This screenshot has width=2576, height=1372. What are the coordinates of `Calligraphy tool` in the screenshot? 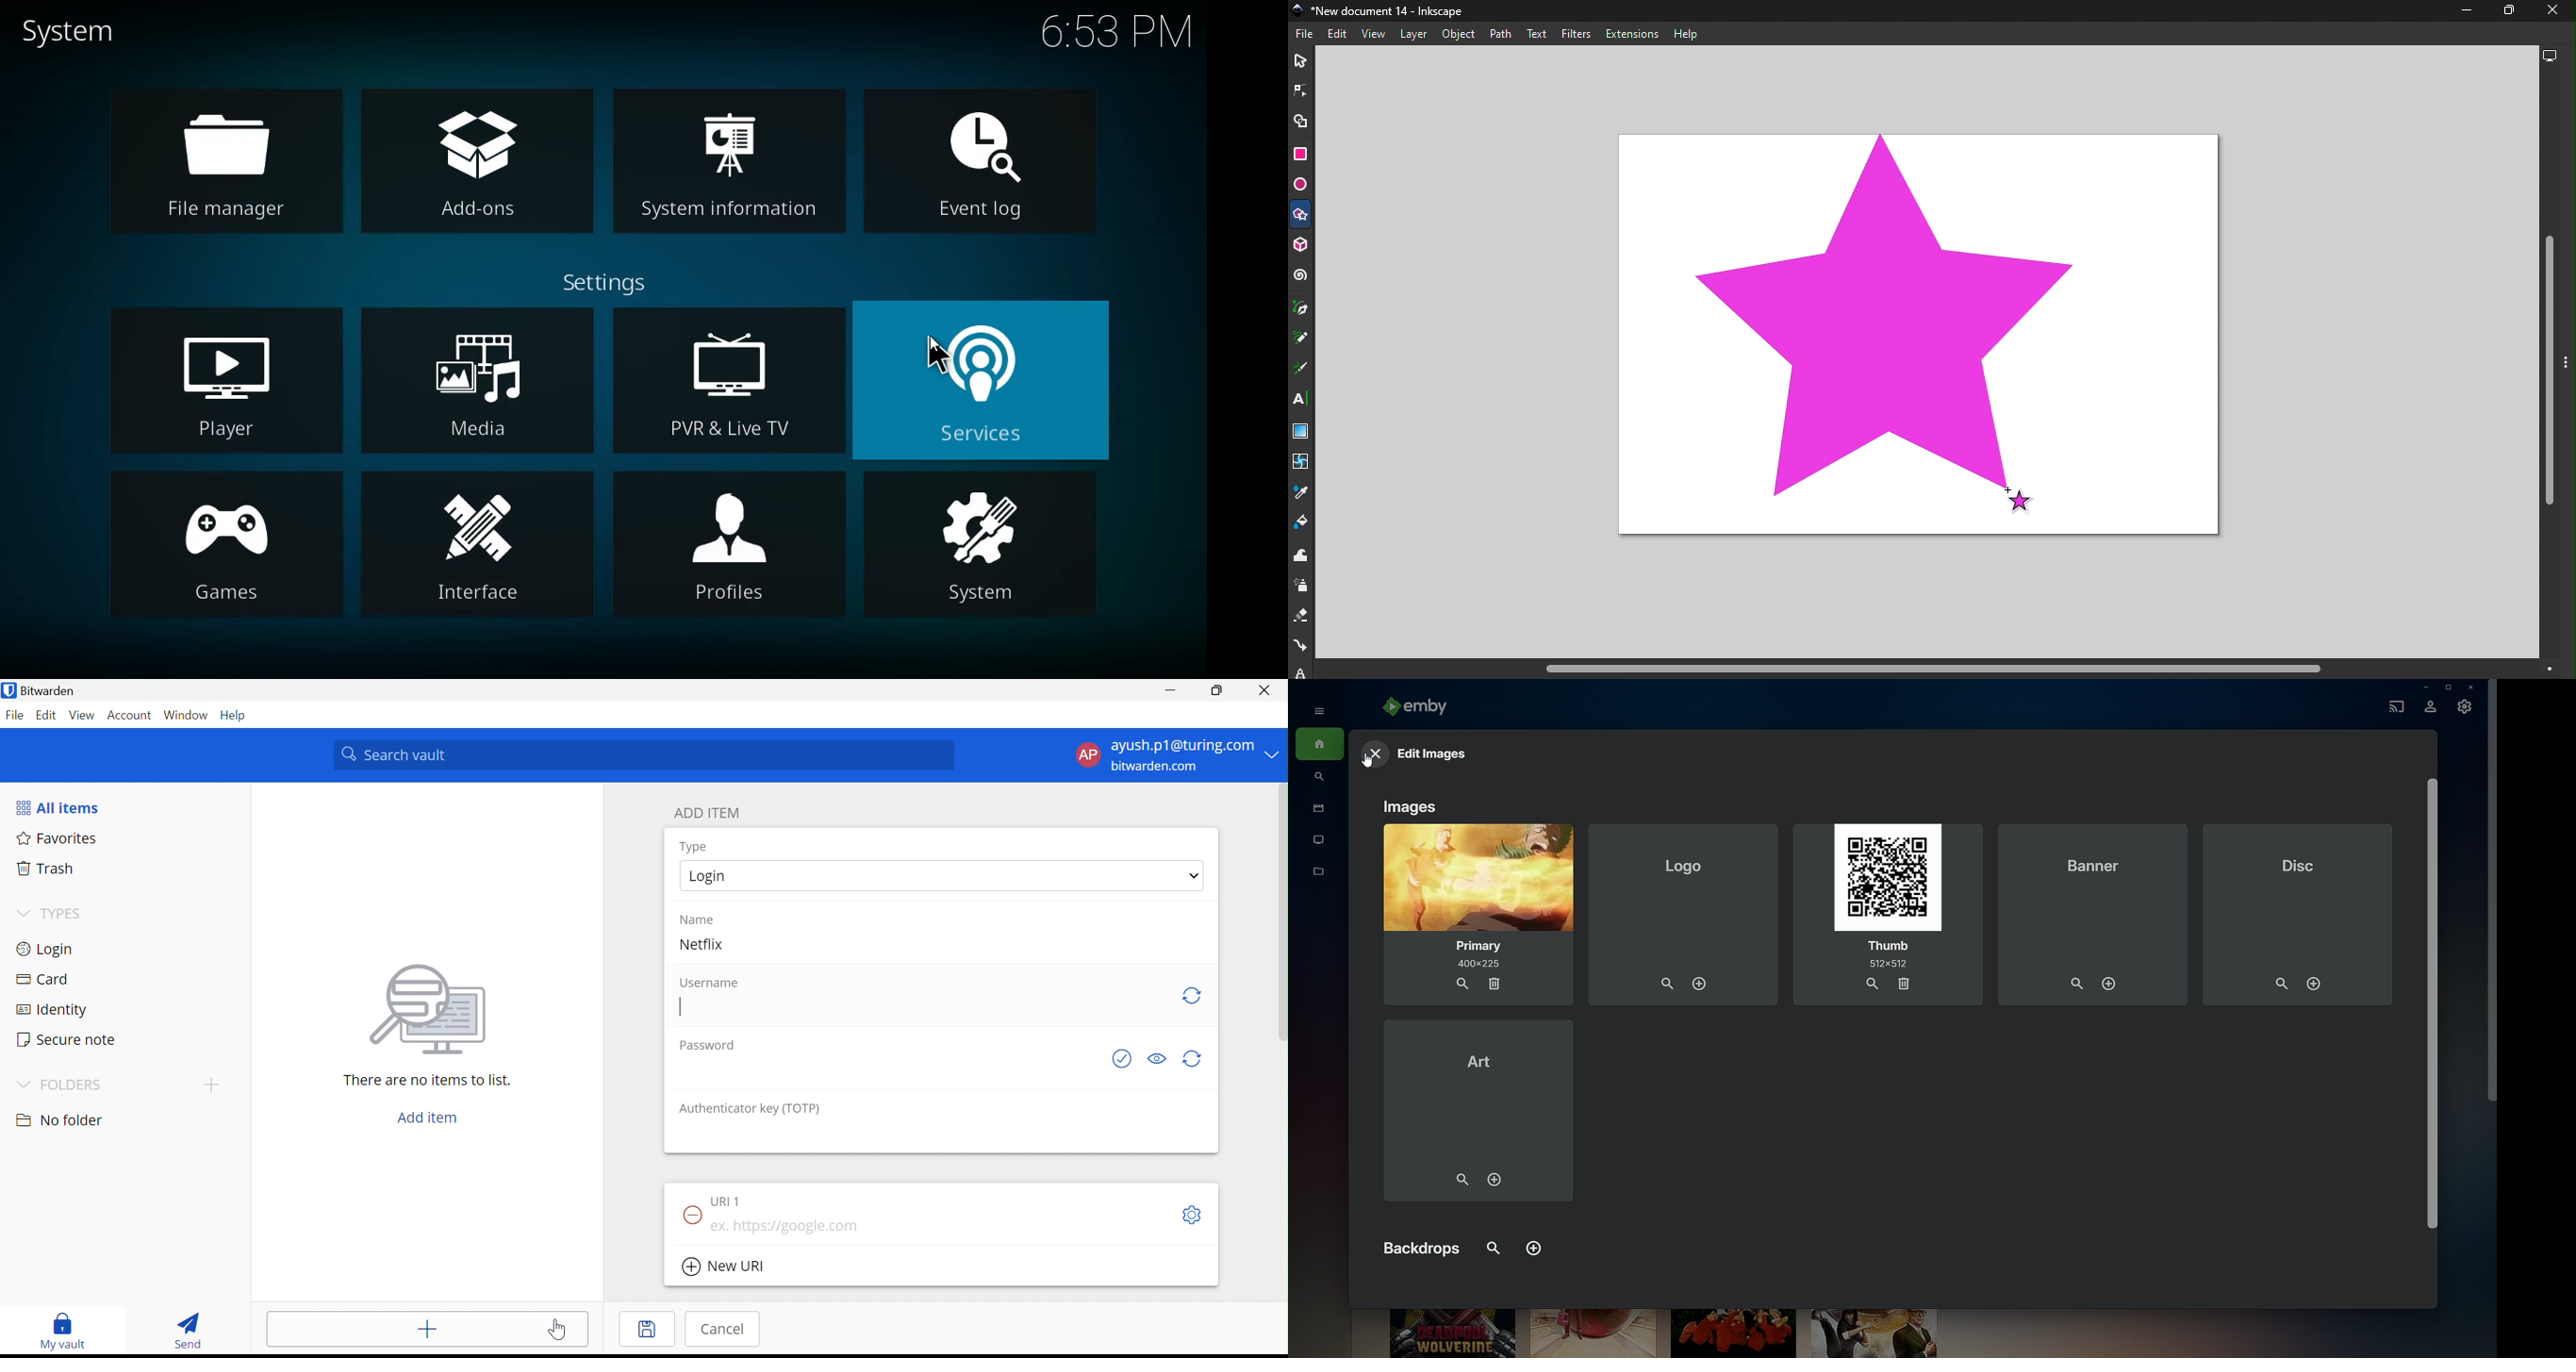 It's located at (1304, 369).